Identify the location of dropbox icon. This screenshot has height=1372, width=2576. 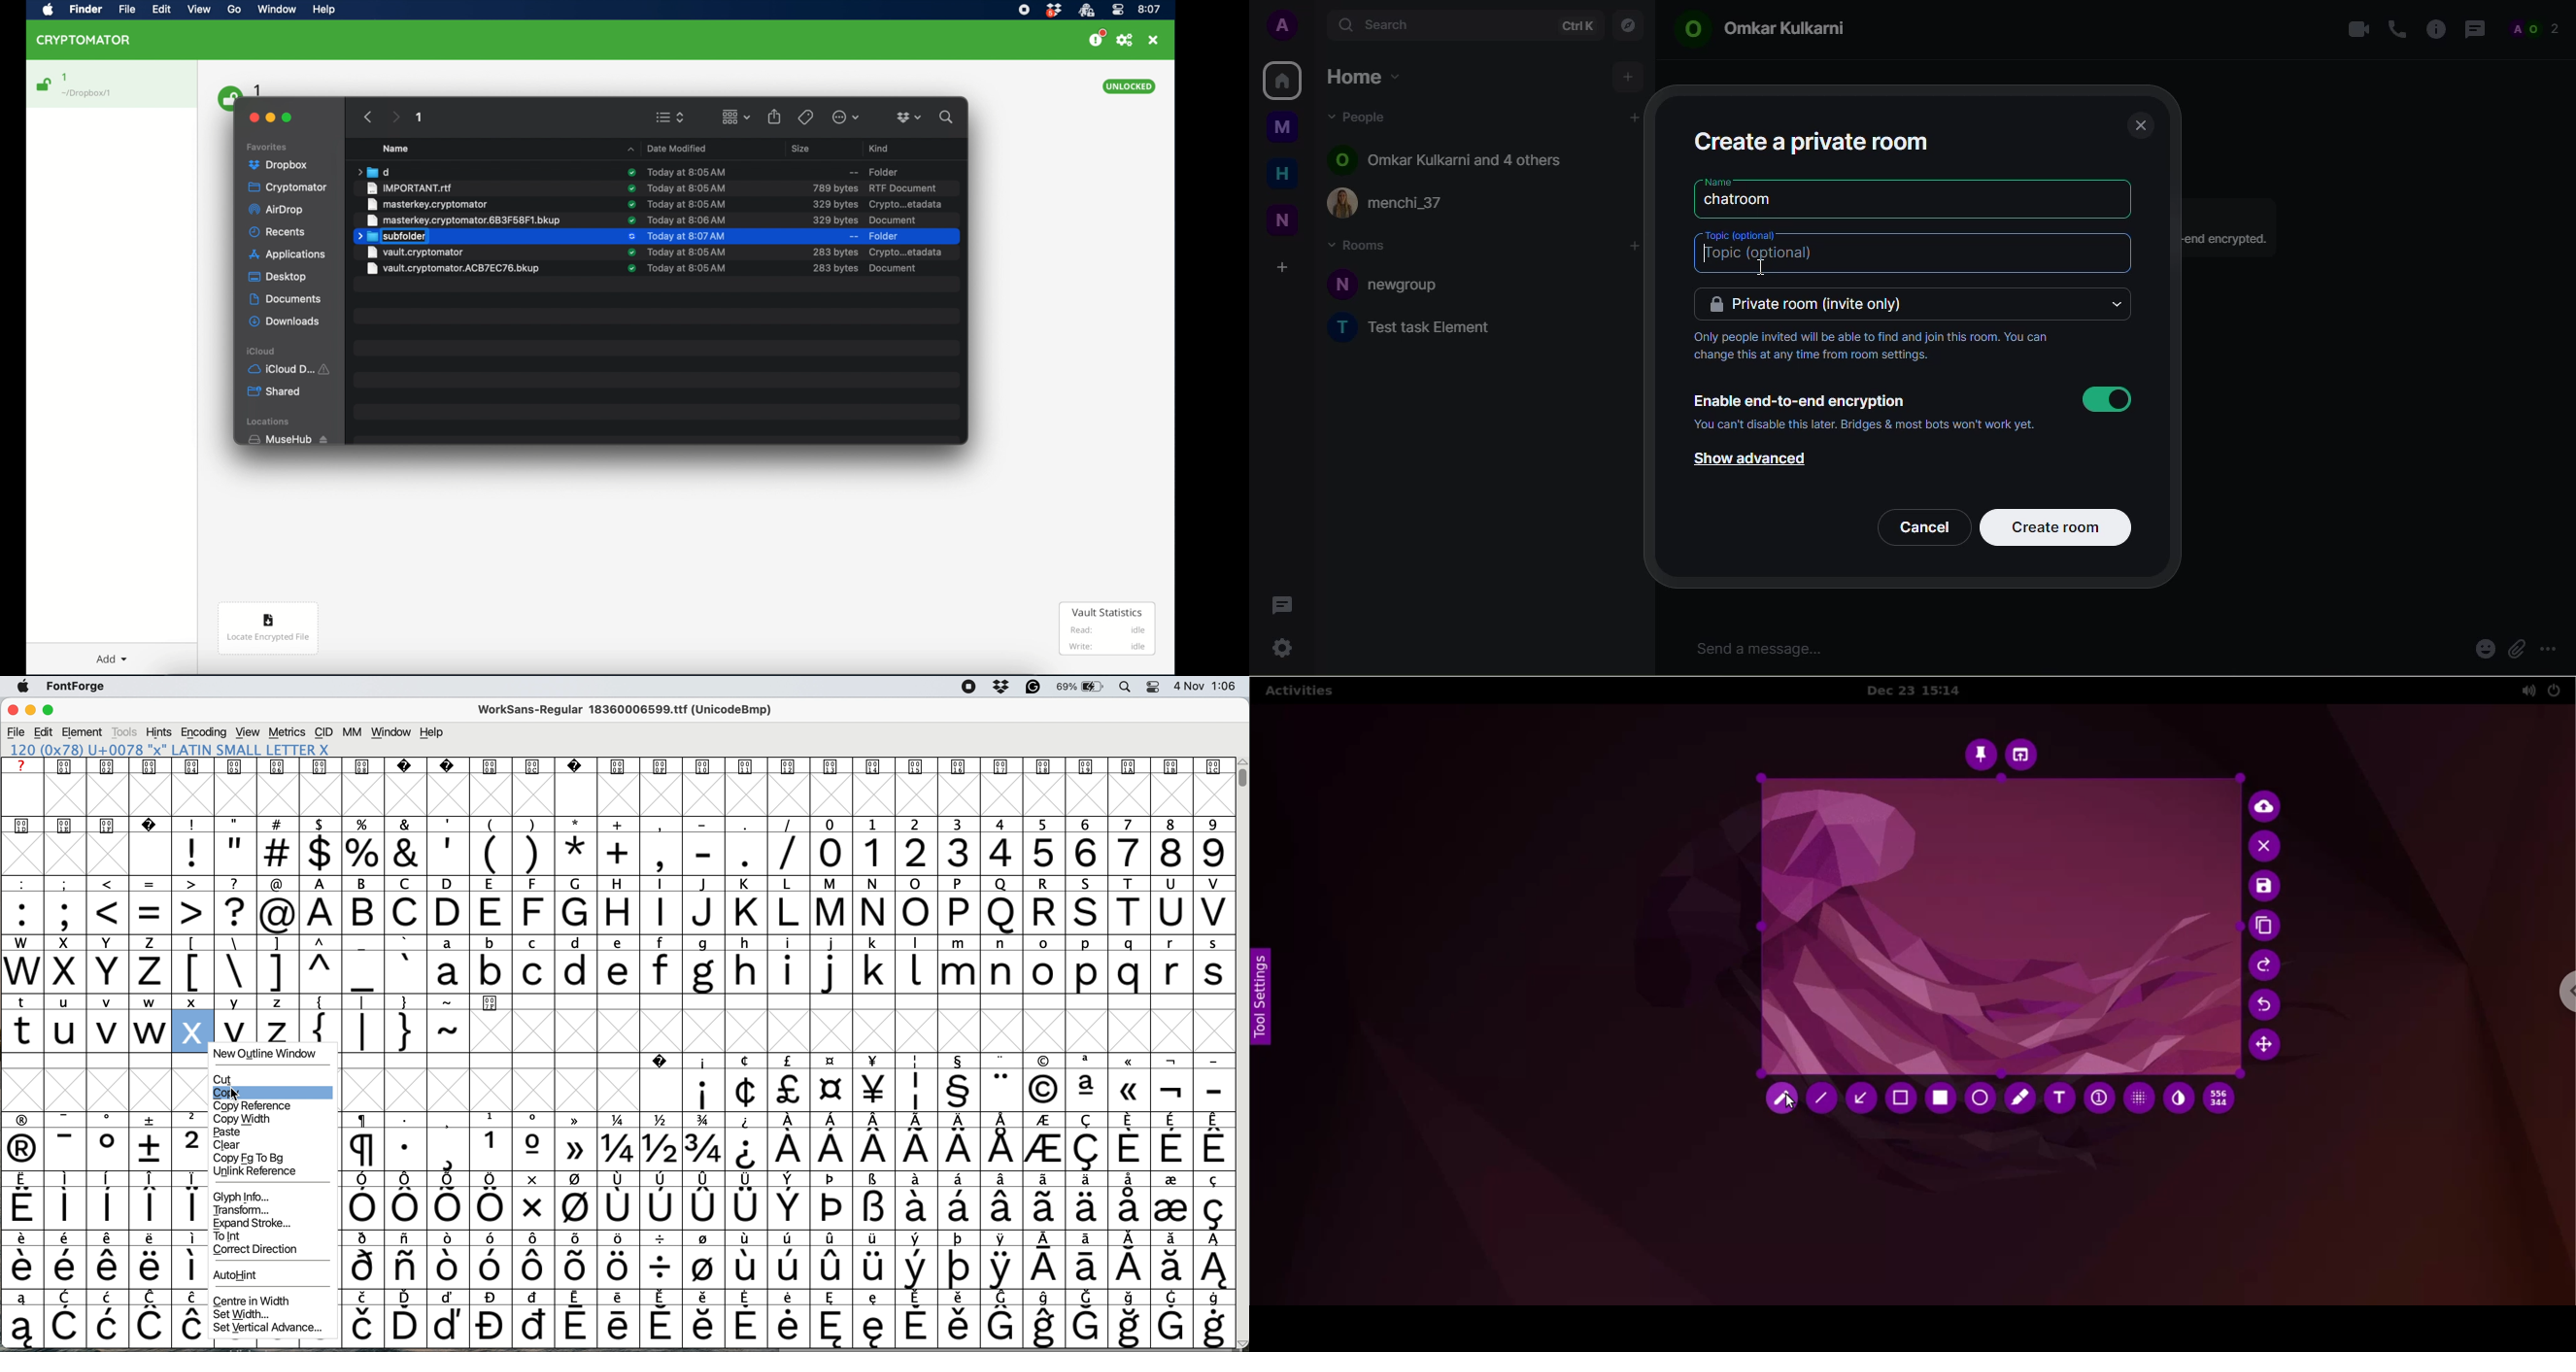
(1054, 11).